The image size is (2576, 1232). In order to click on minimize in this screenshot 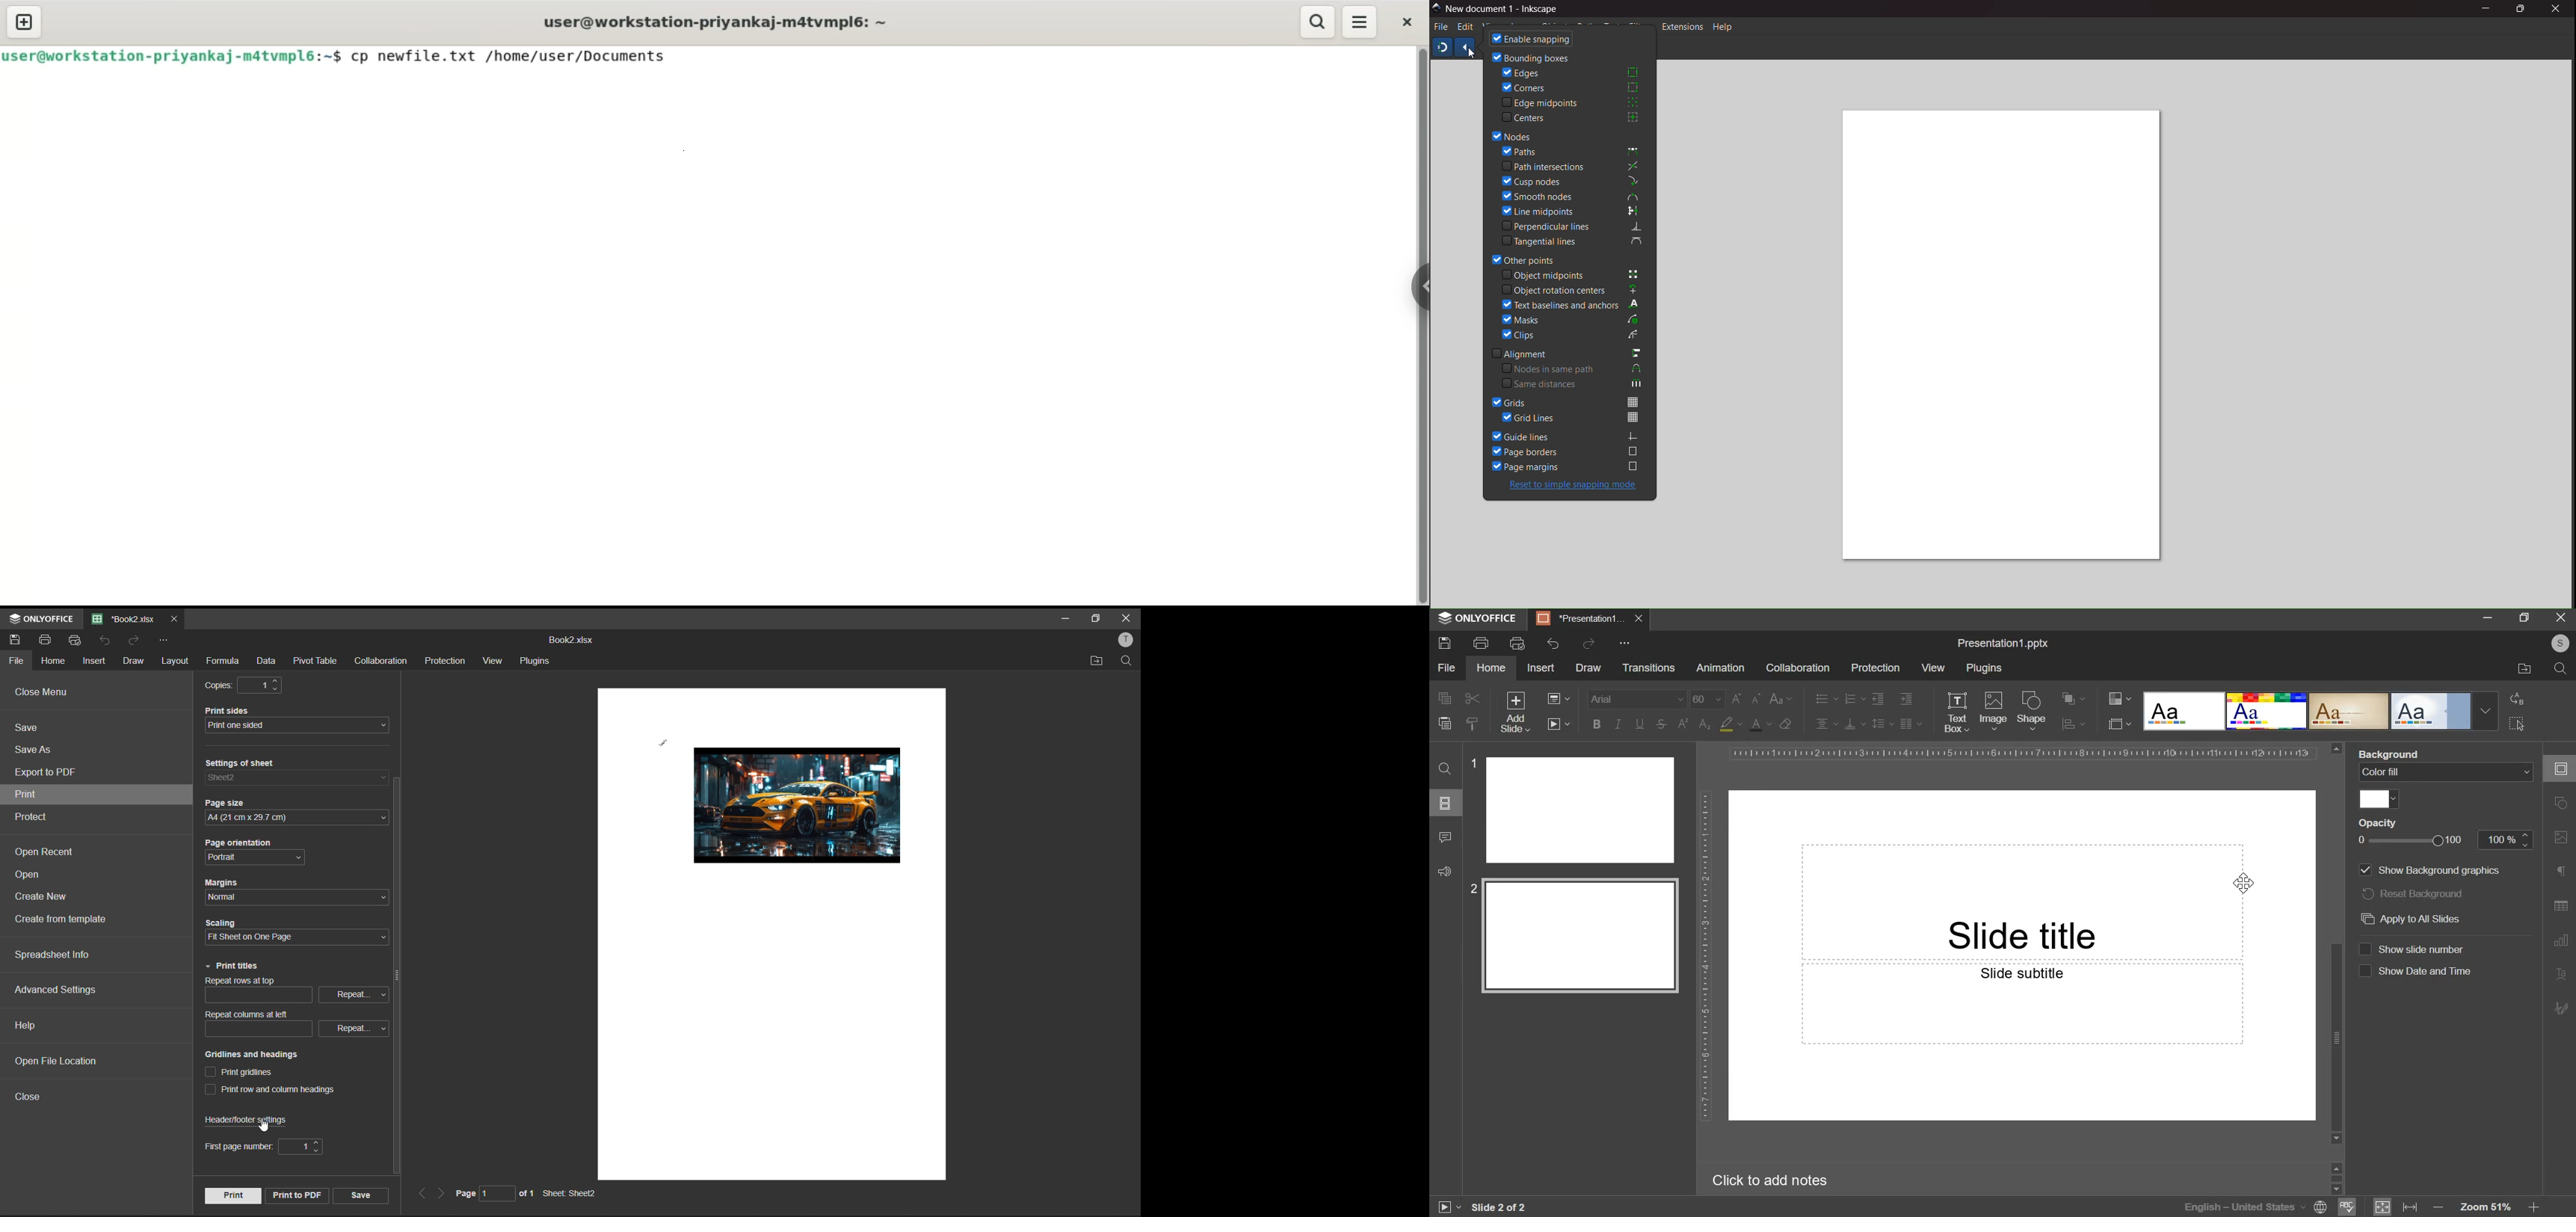, I will do `click(1063, 617)`.